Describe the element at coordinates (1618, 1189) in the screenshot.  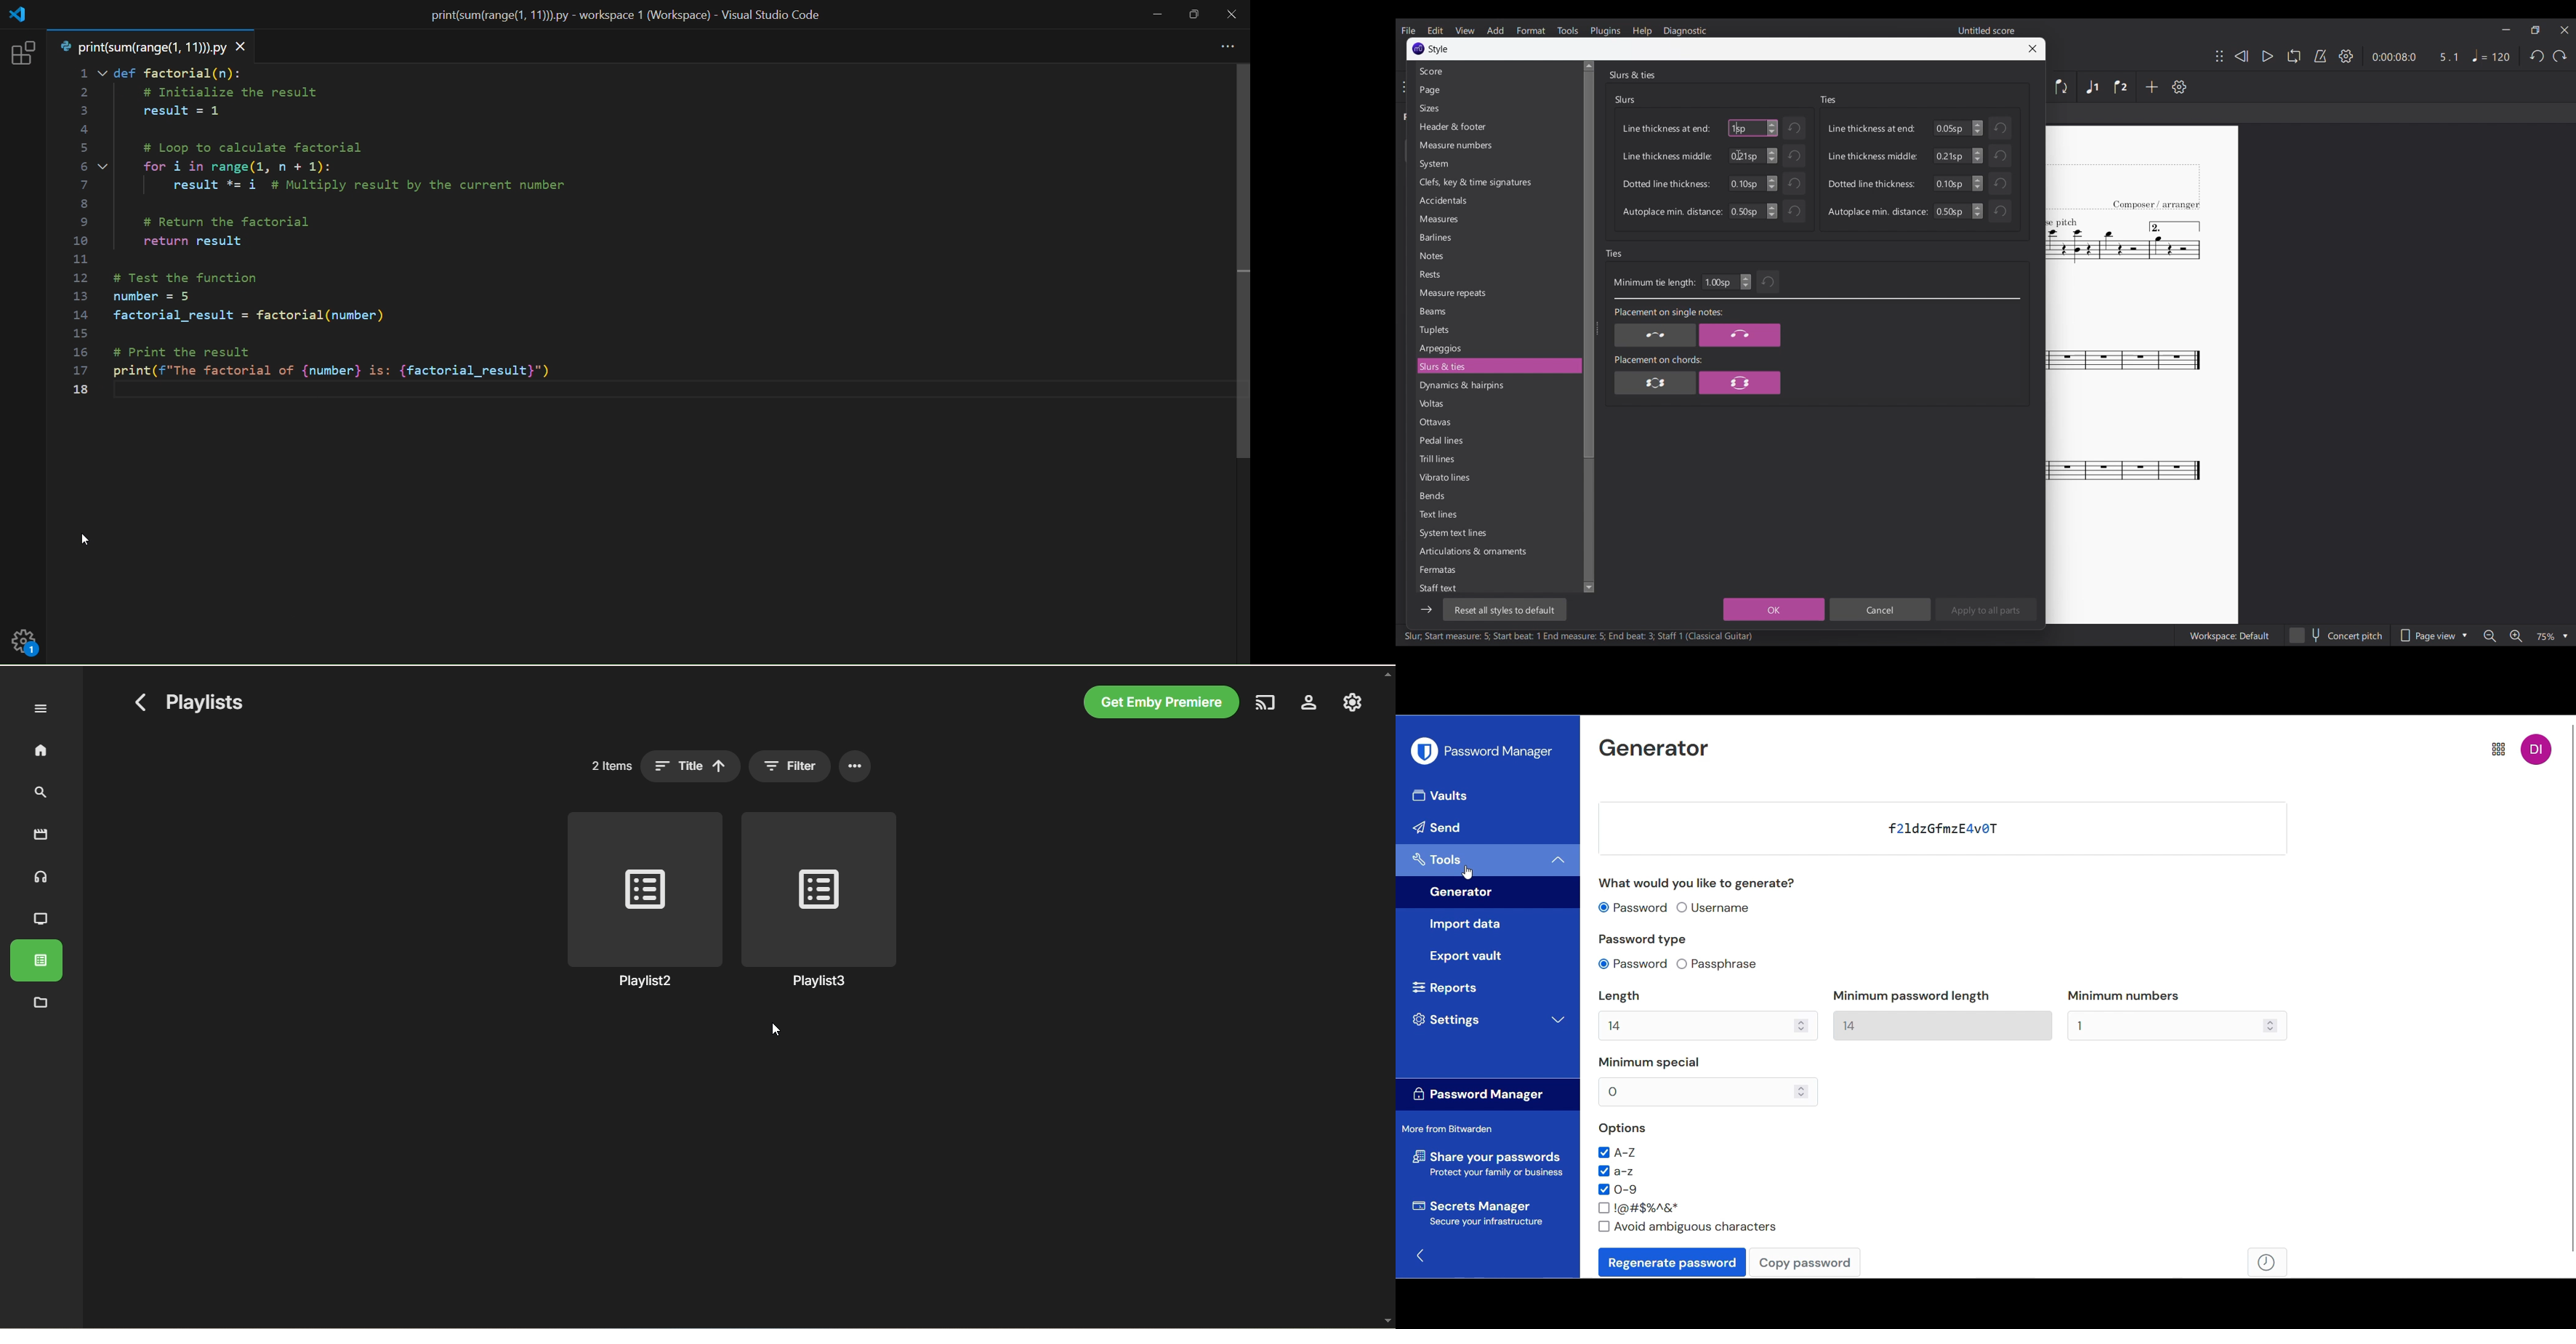
I see `0-9, selected` at that location.